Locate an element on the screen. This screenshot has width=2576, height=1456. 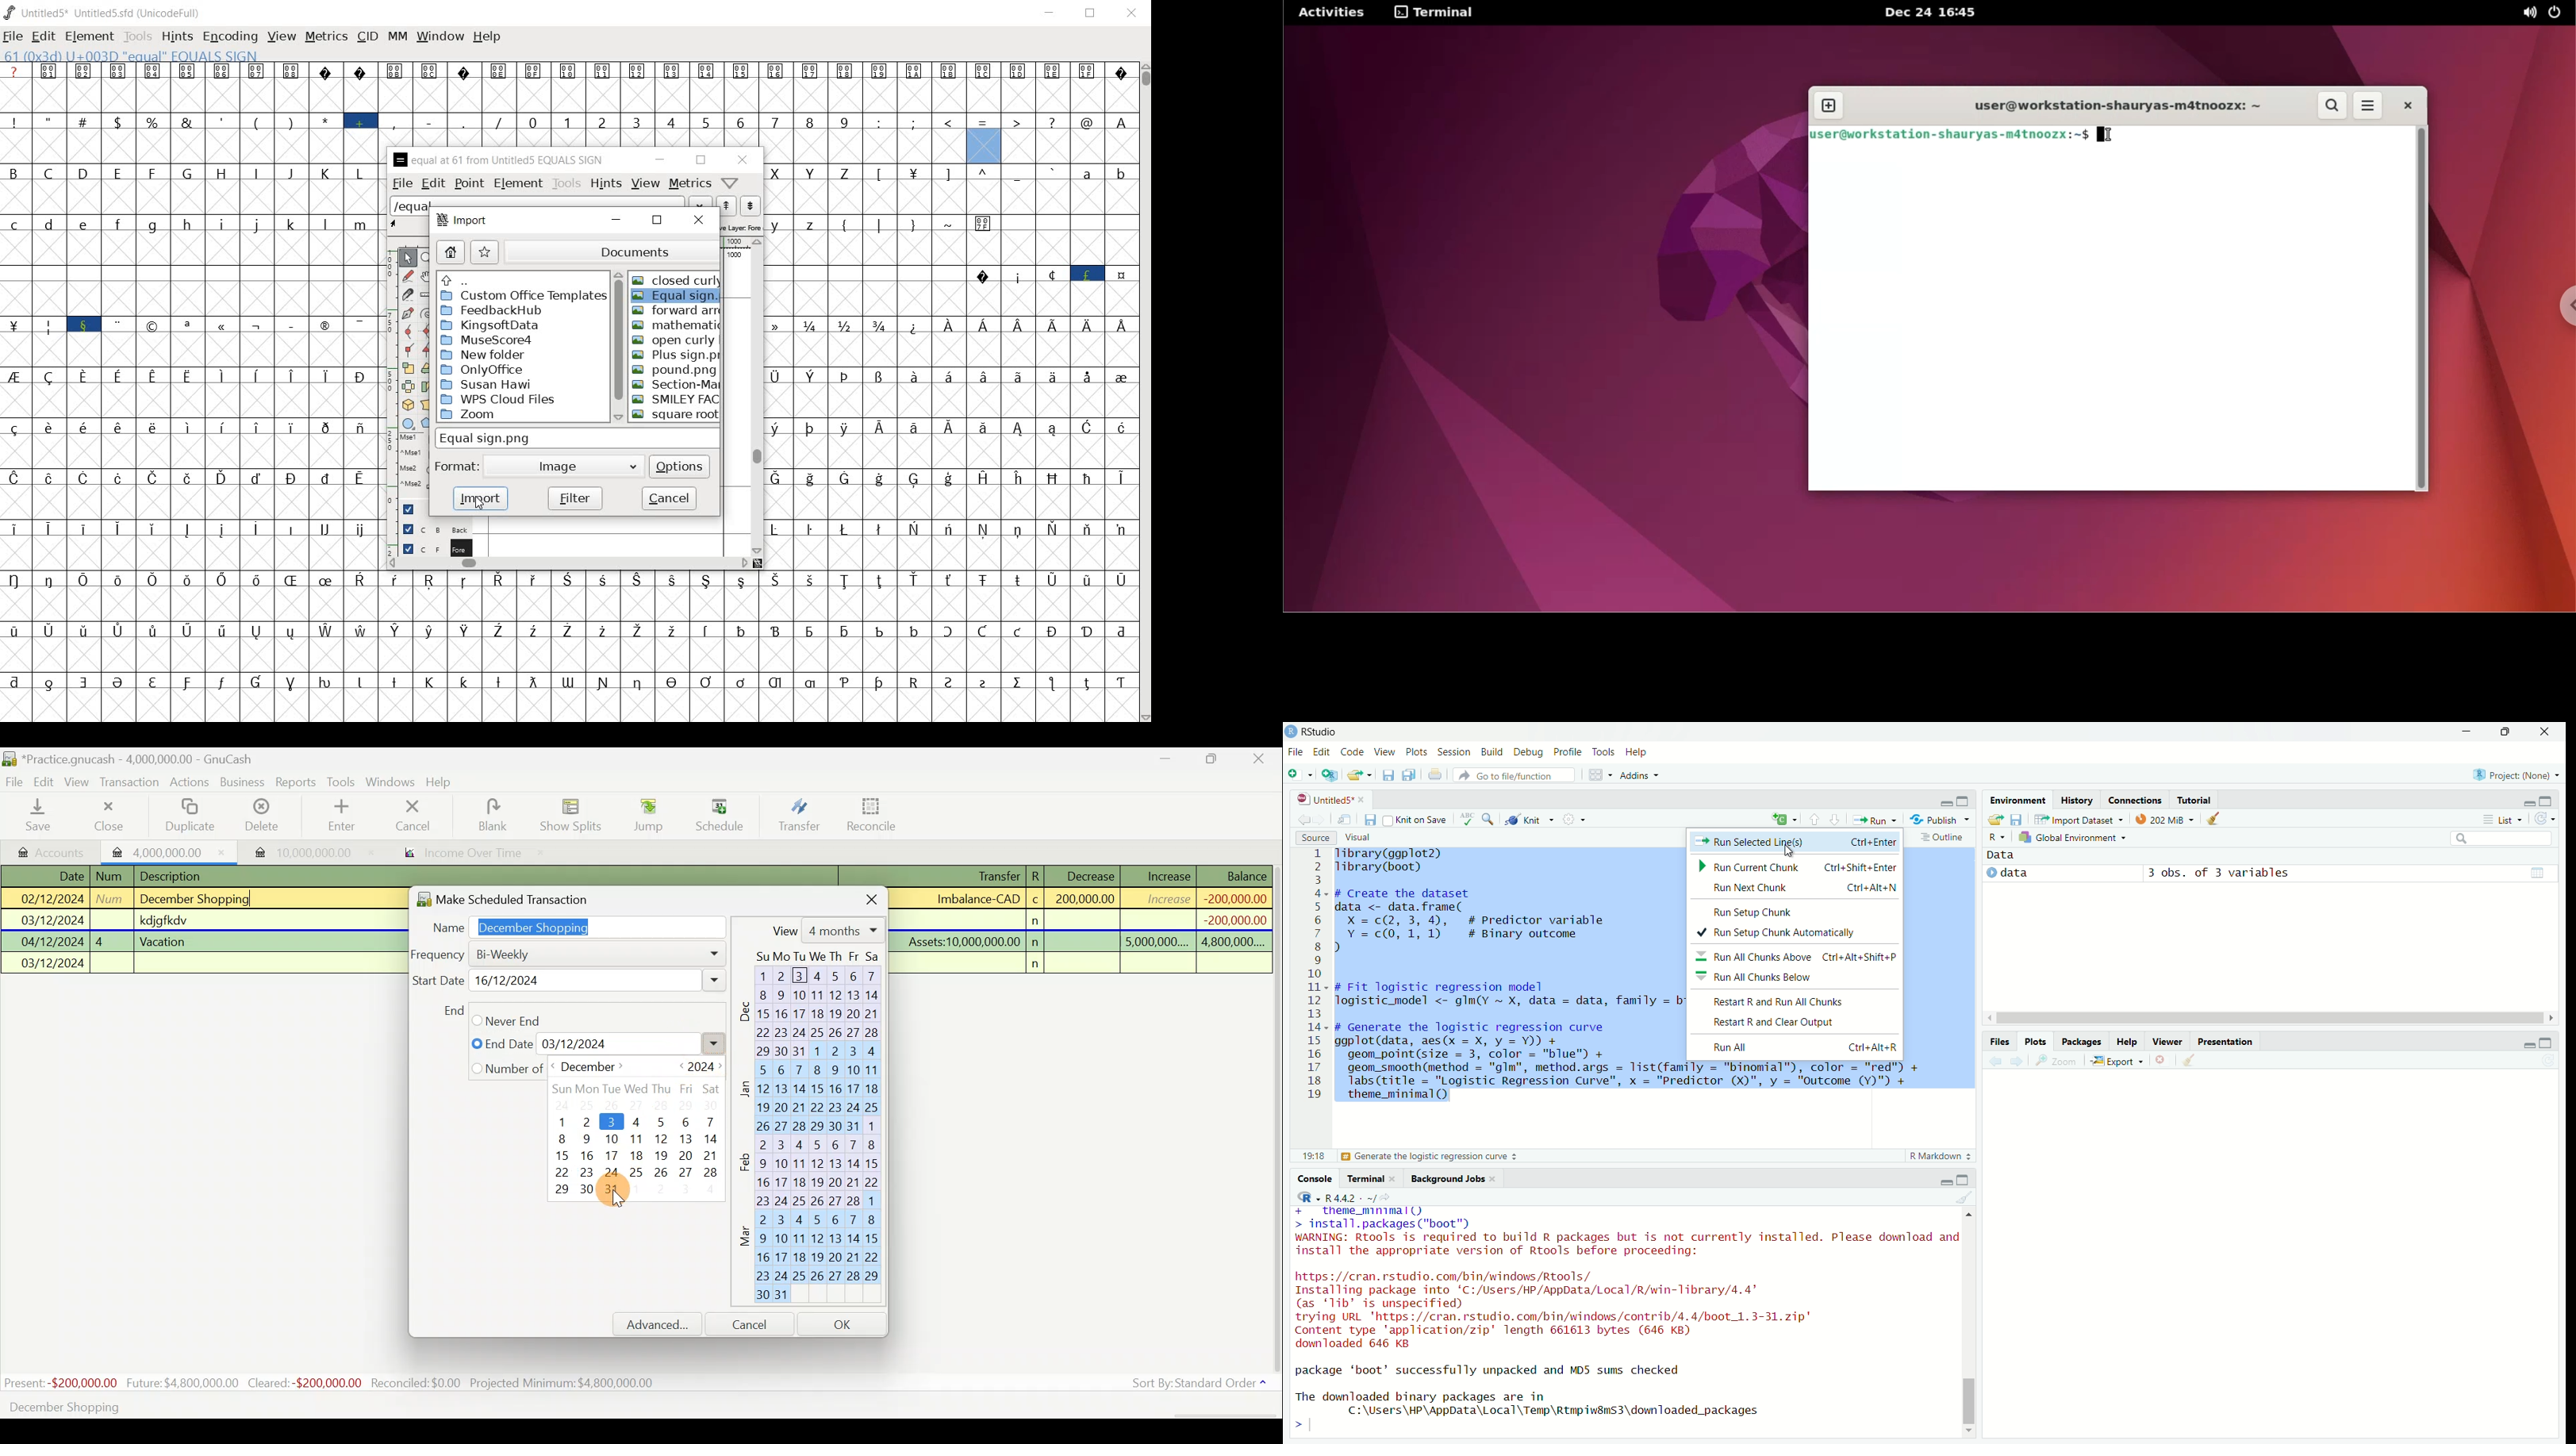
Workspace panes is located at coordinates (1599, 773).